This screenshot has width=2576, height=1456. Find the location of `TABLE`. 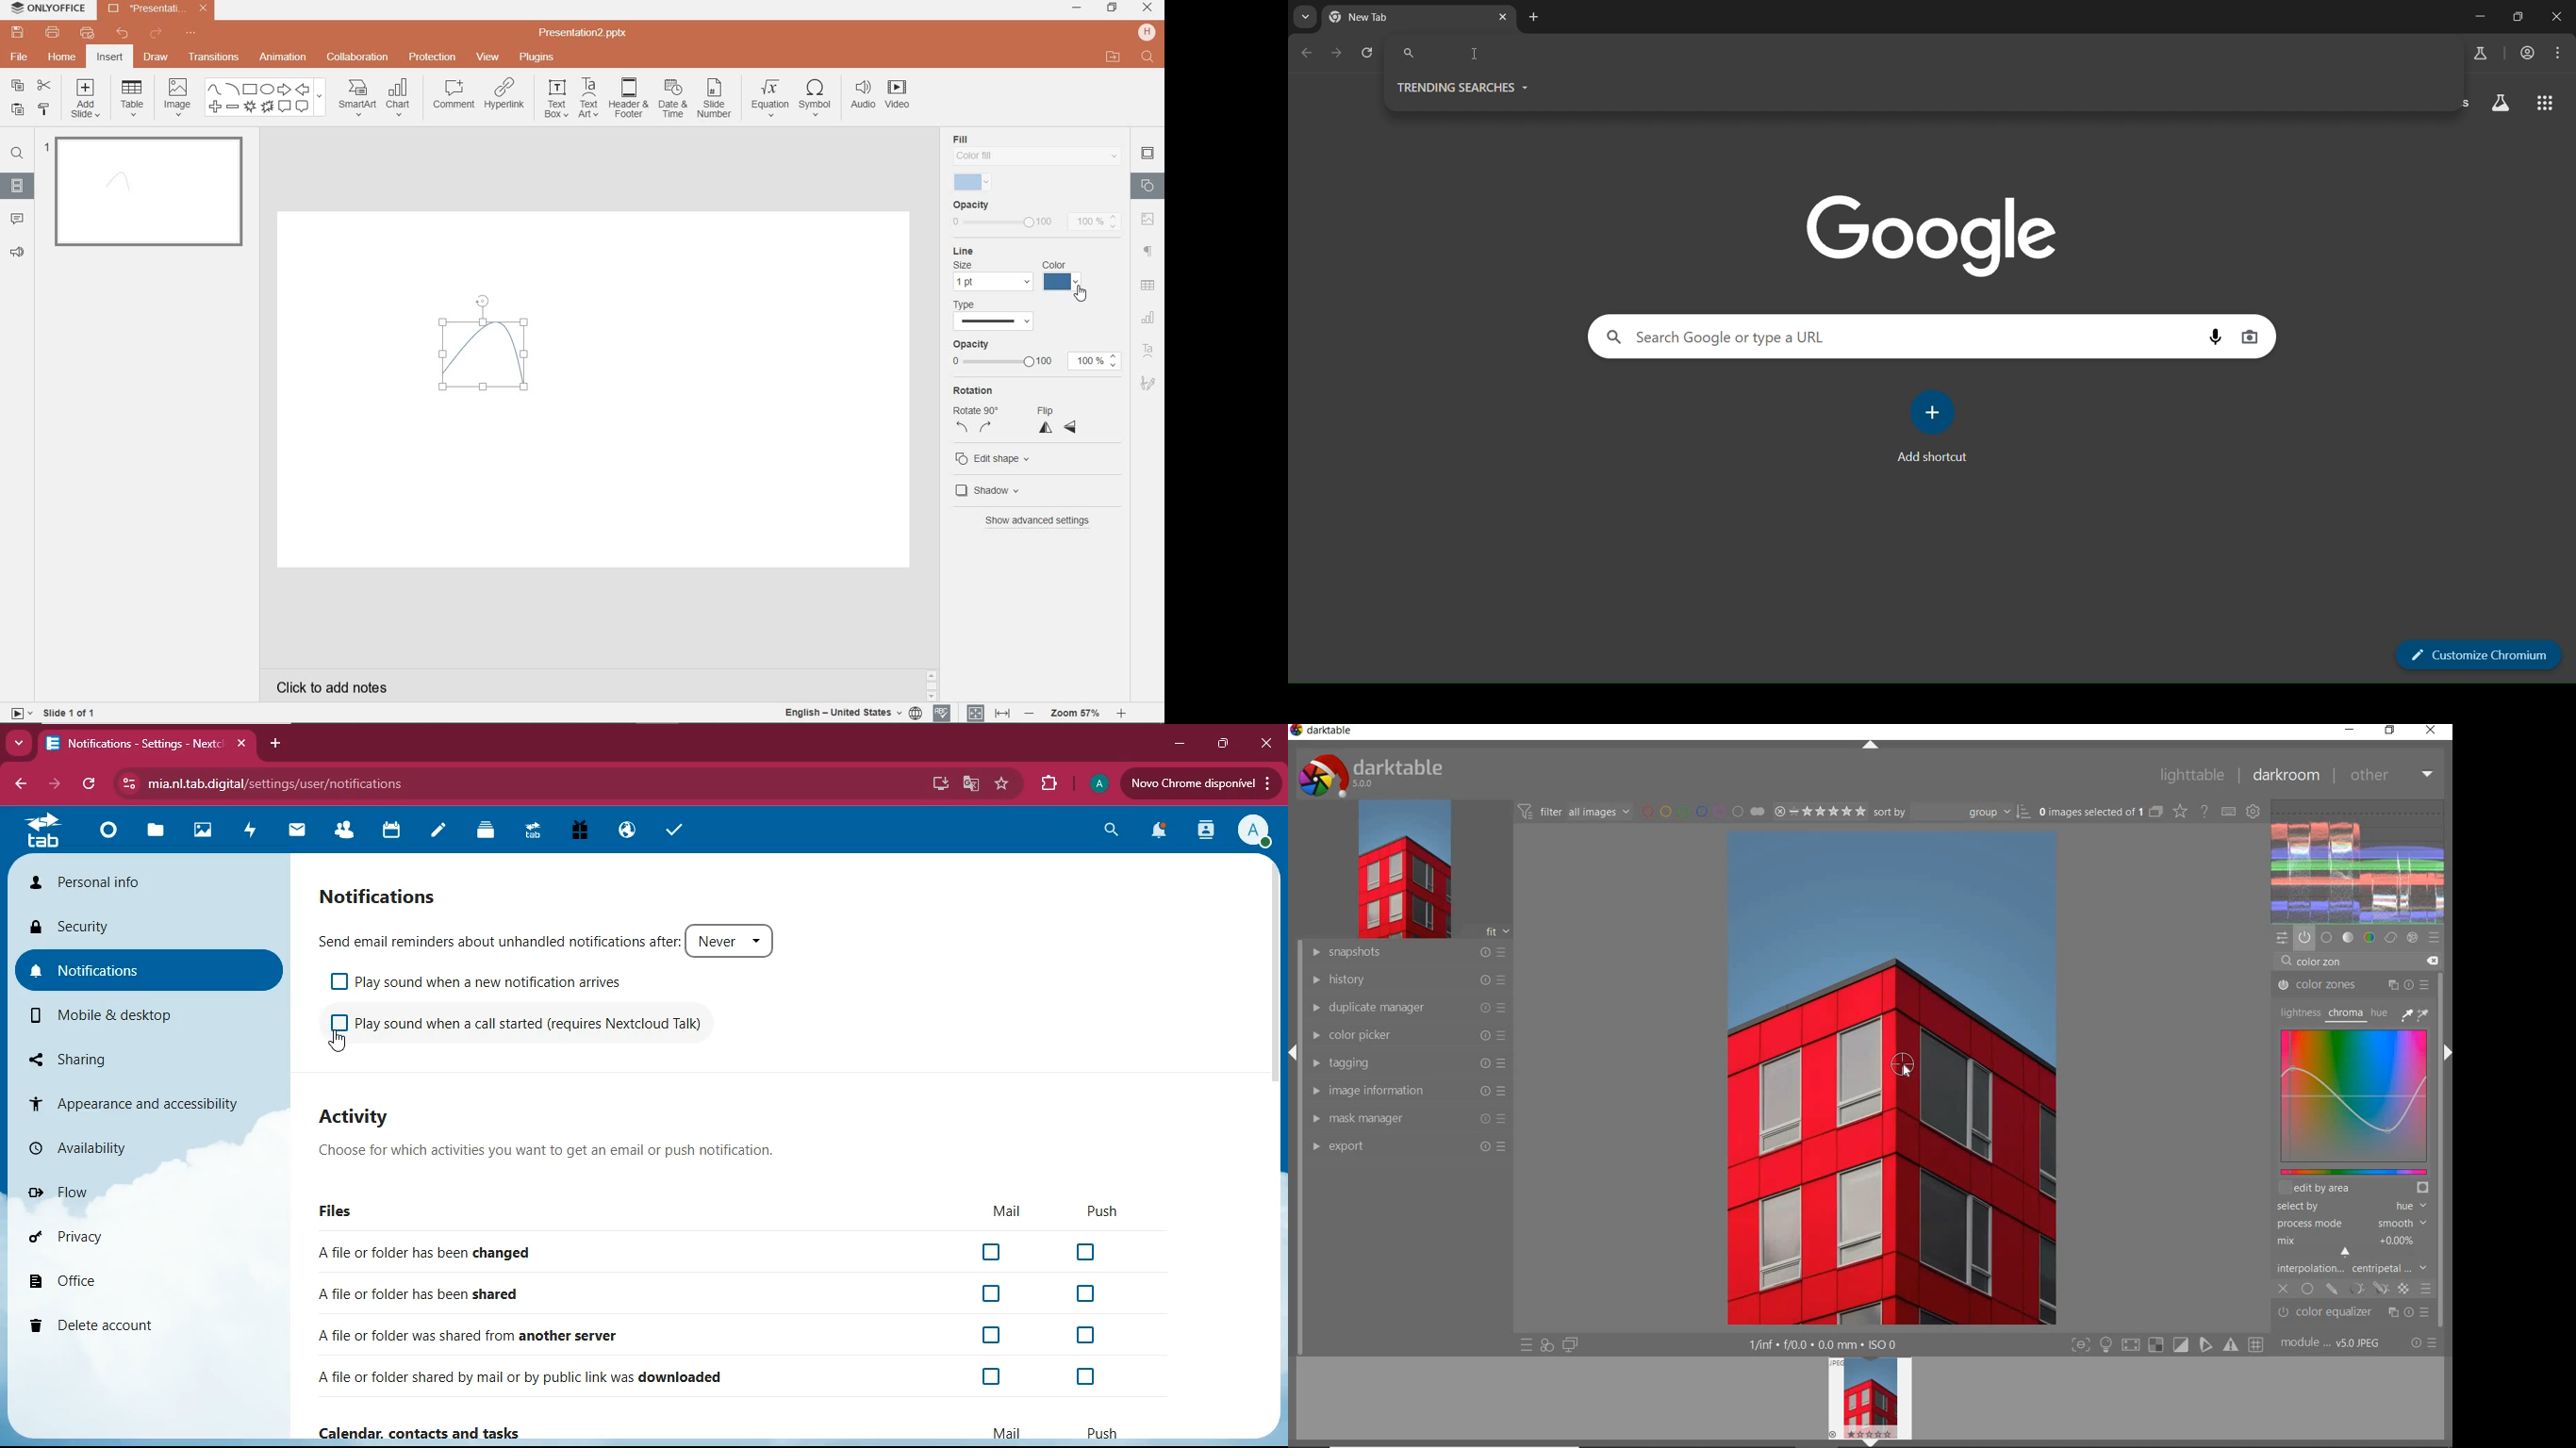

TABLE is located at coordinates (132, 99).